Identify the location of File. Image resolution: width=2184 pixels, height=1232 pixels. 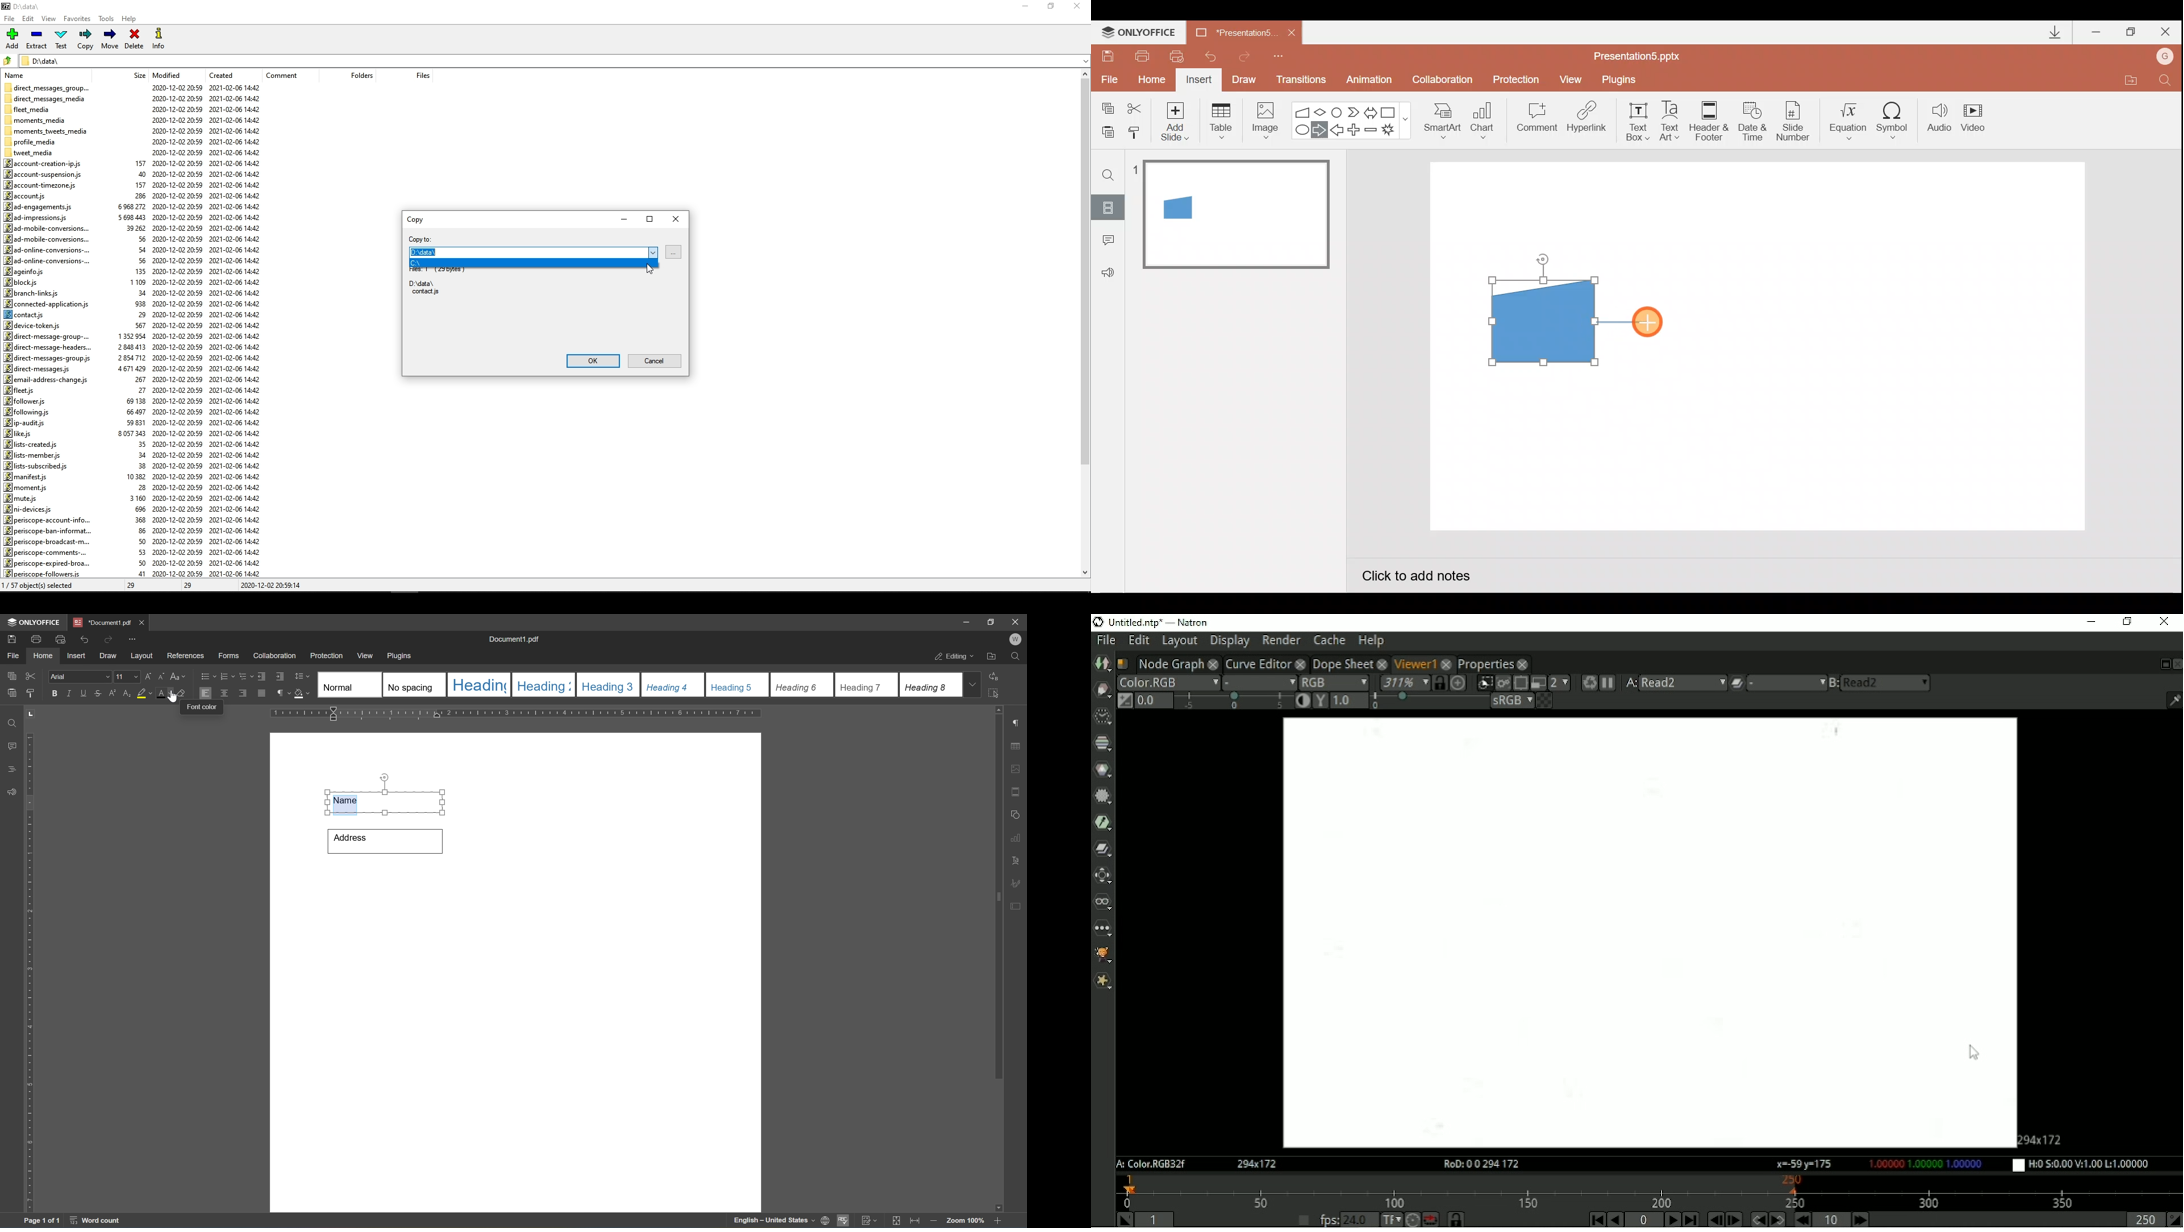
(1107, 77).